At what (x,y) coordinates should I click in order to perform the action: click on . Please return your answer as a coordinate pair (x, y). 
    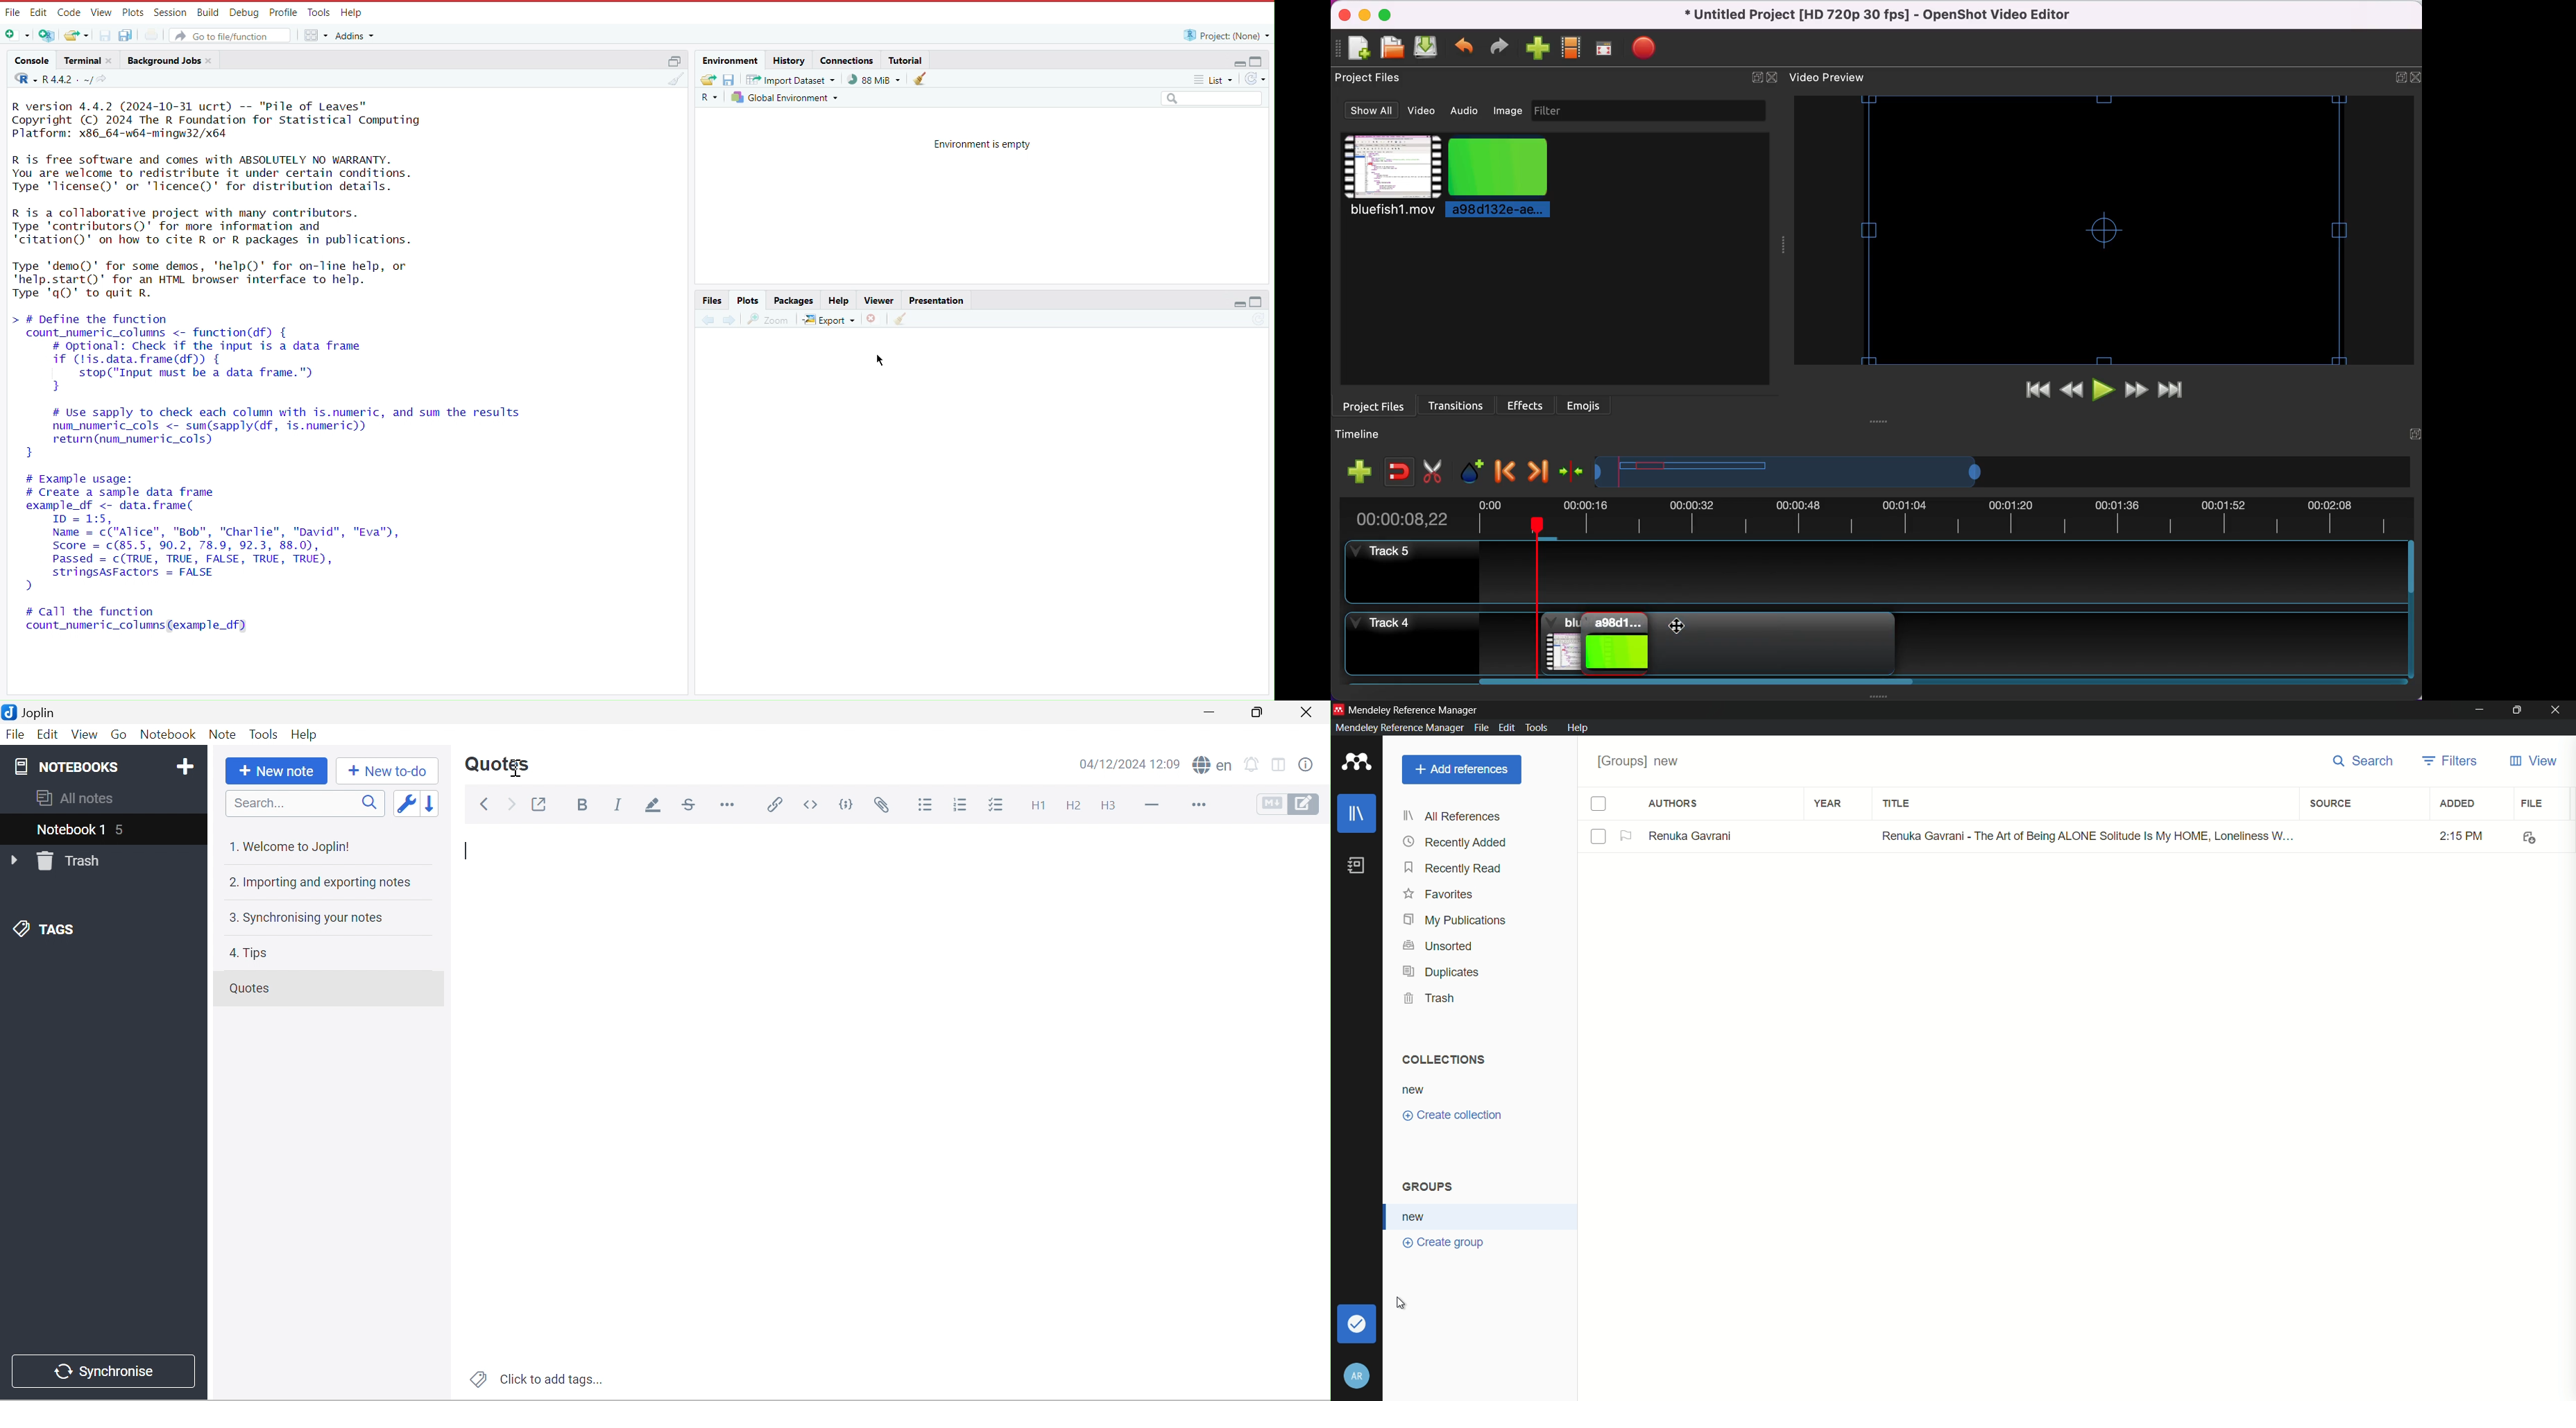
    Looking at the image, I should click on (1344, 14).